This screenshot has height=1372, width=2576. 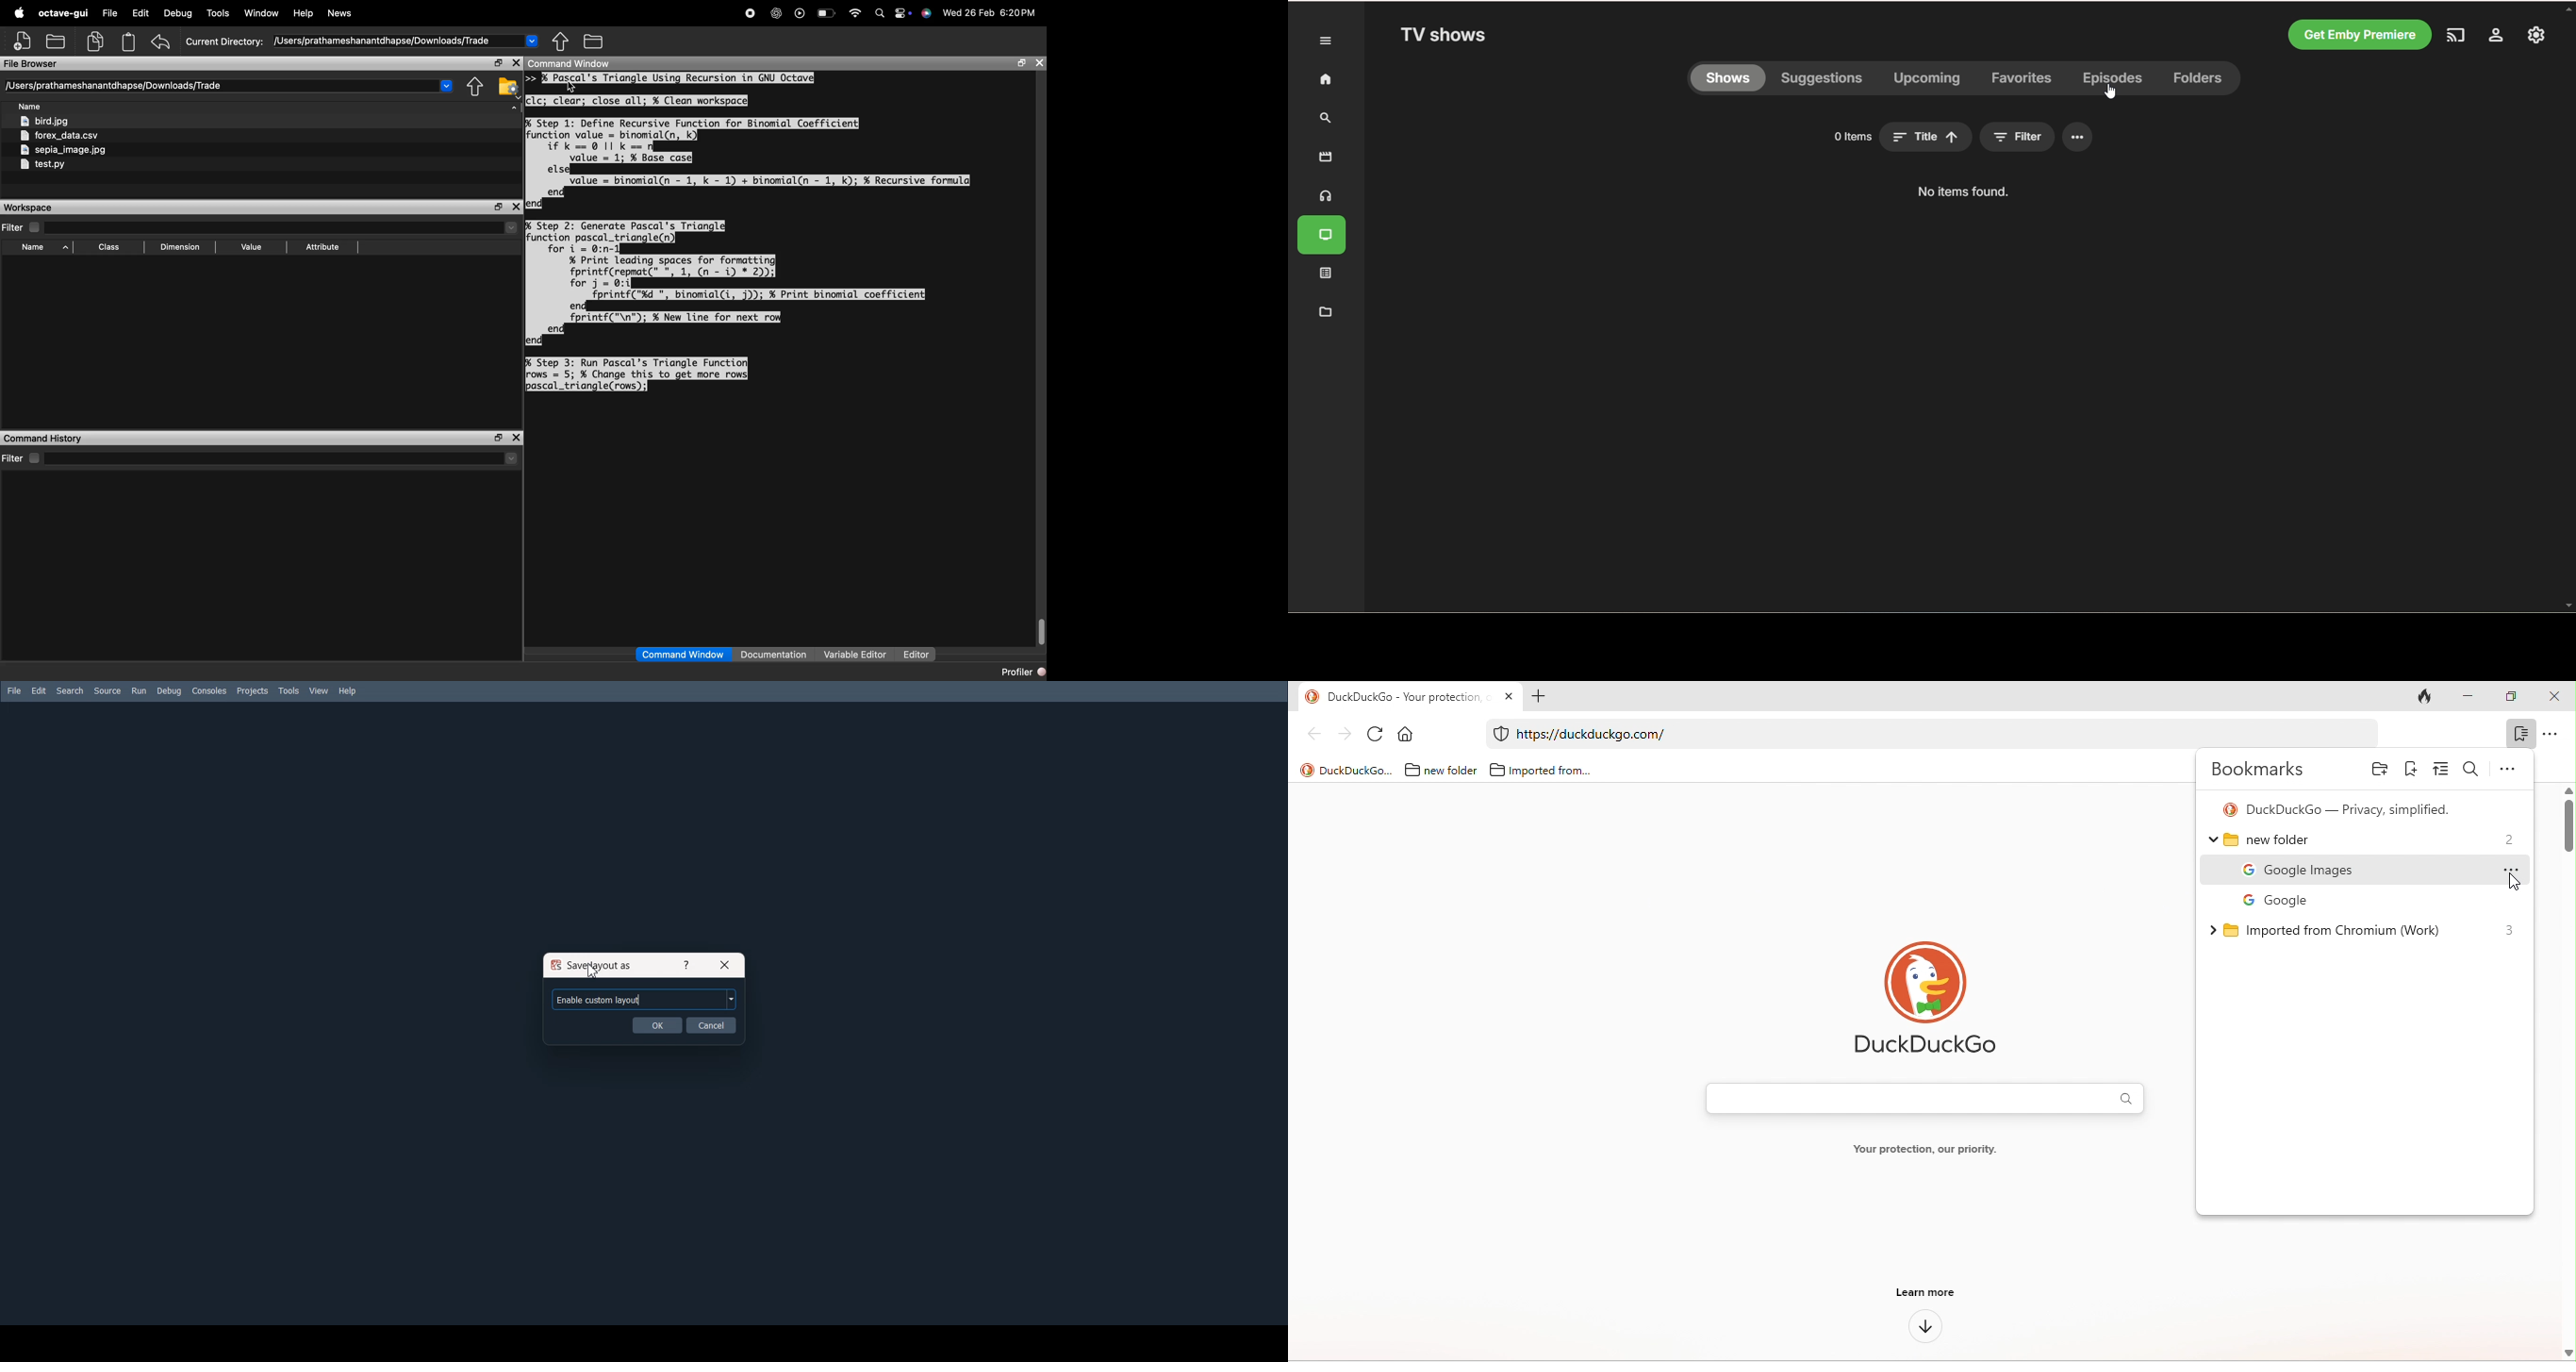 What do you see at coordinates (1408, 733) in the screenshot?
I see `home` at bounding box center [1408, 733].